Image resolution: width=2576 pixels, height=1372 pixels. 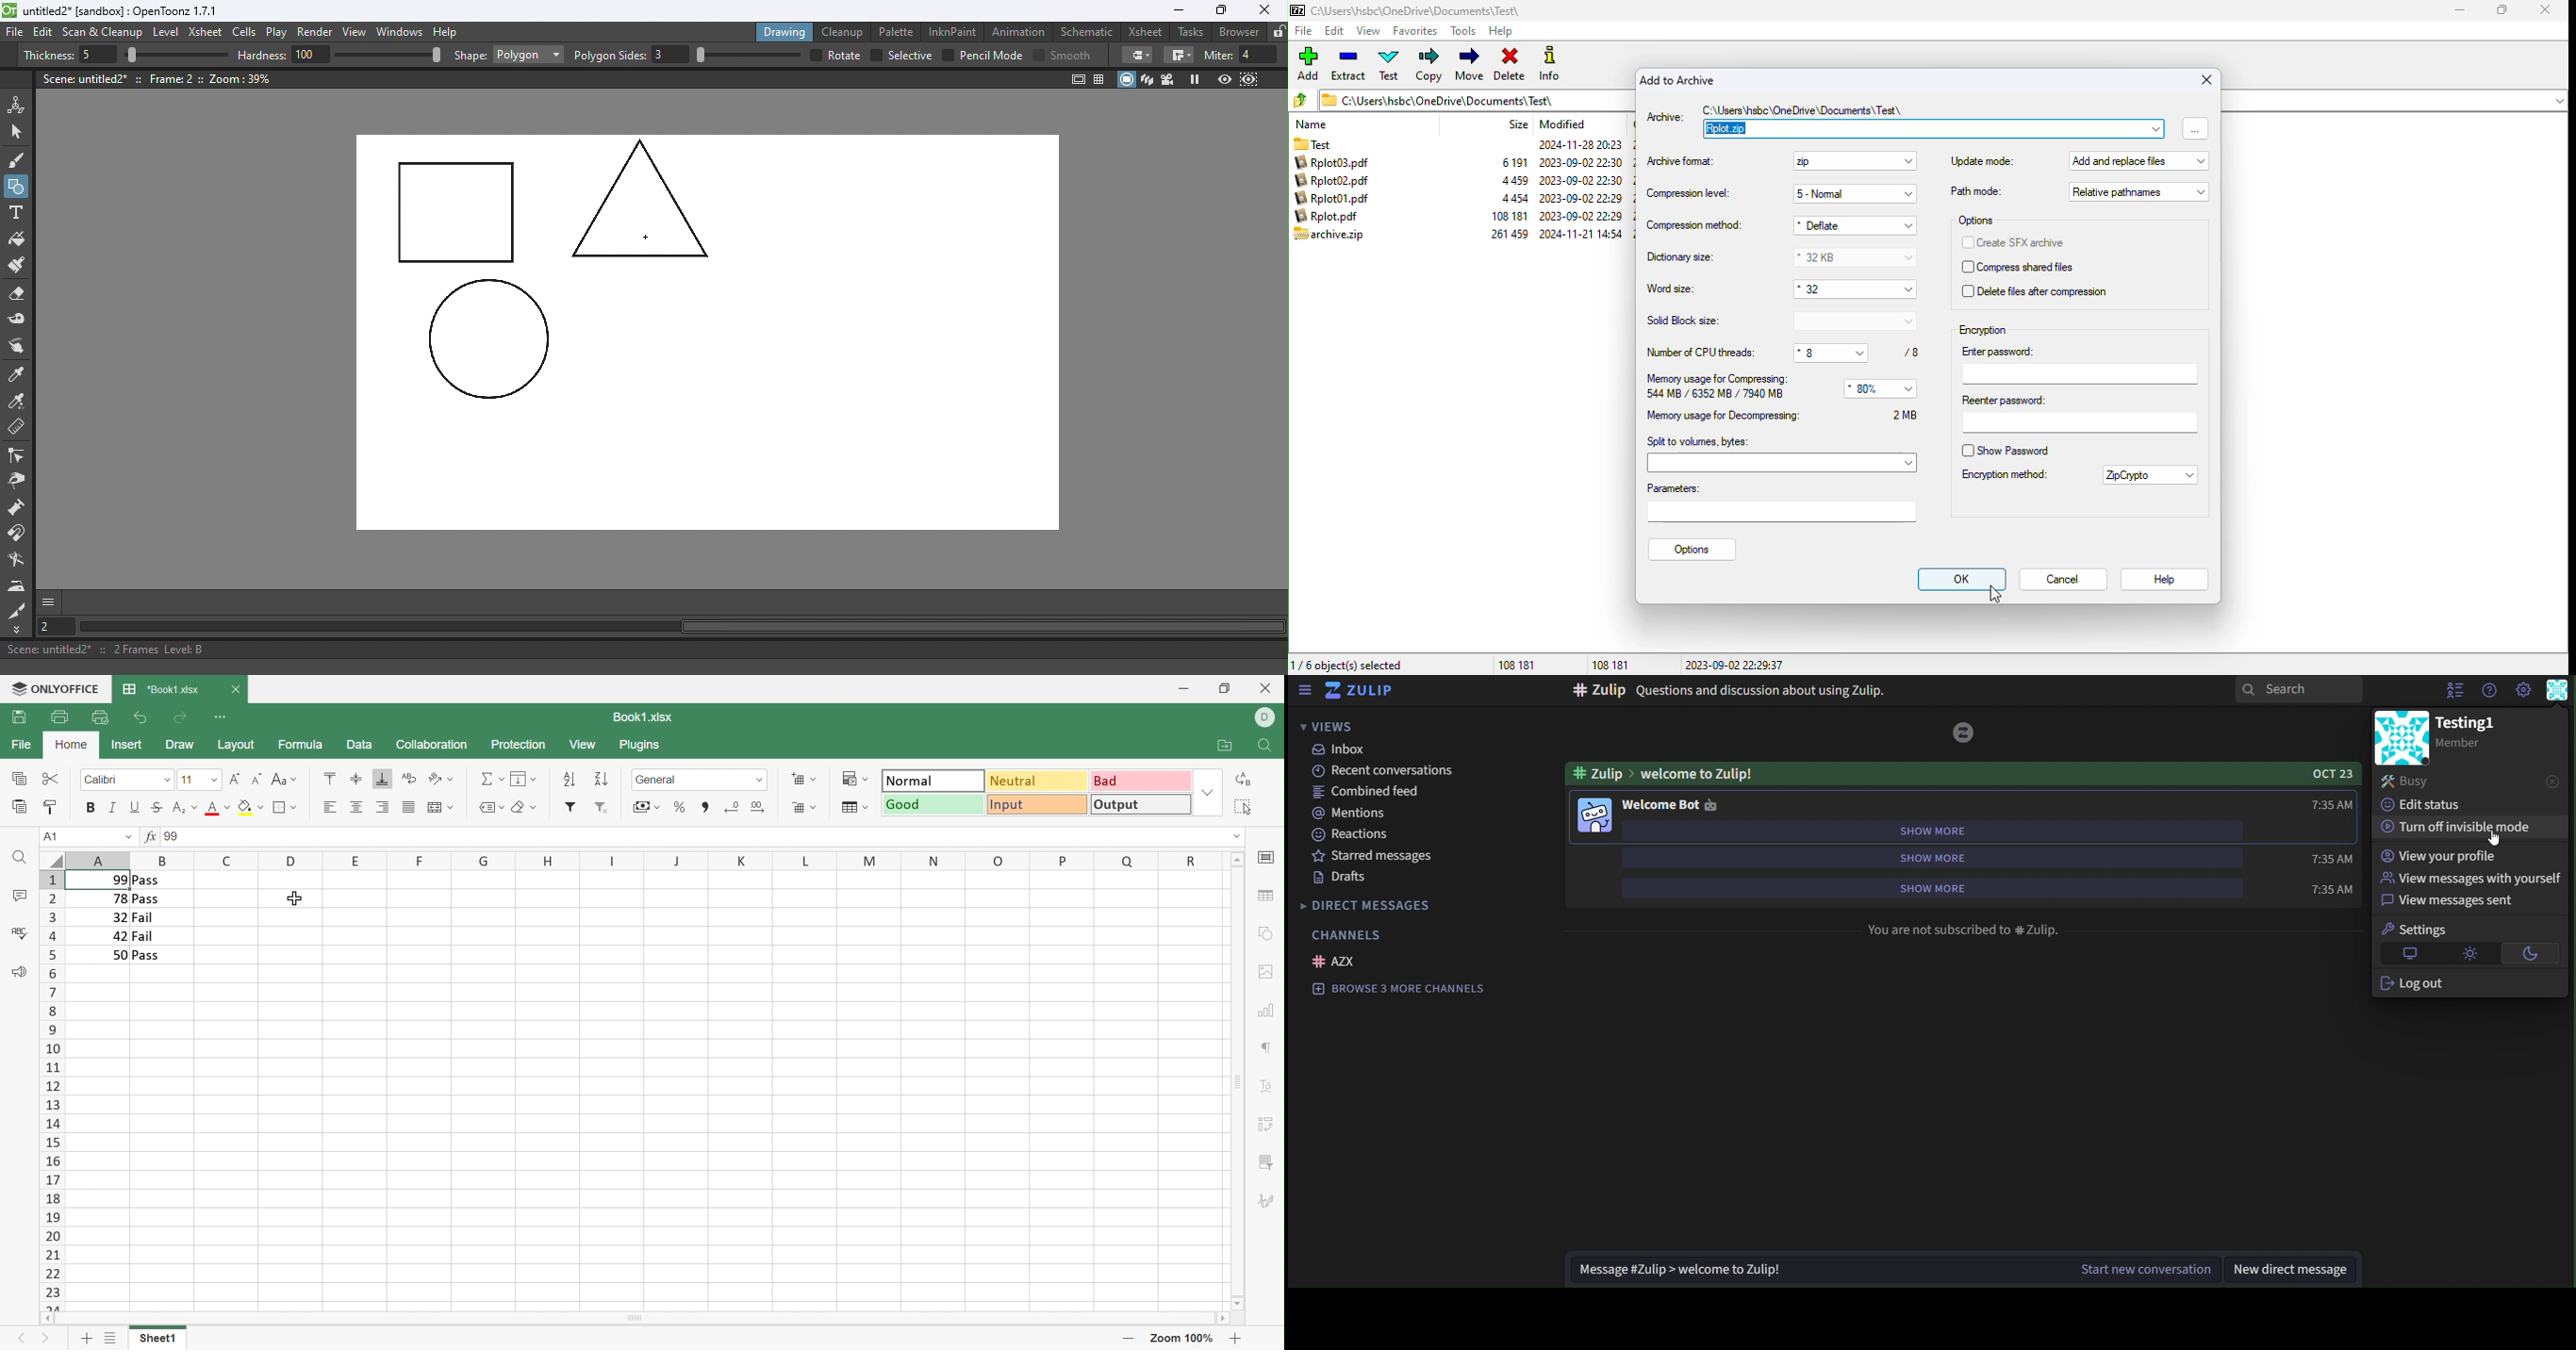 I want to click on minimize, so click(x=2462, y=10).